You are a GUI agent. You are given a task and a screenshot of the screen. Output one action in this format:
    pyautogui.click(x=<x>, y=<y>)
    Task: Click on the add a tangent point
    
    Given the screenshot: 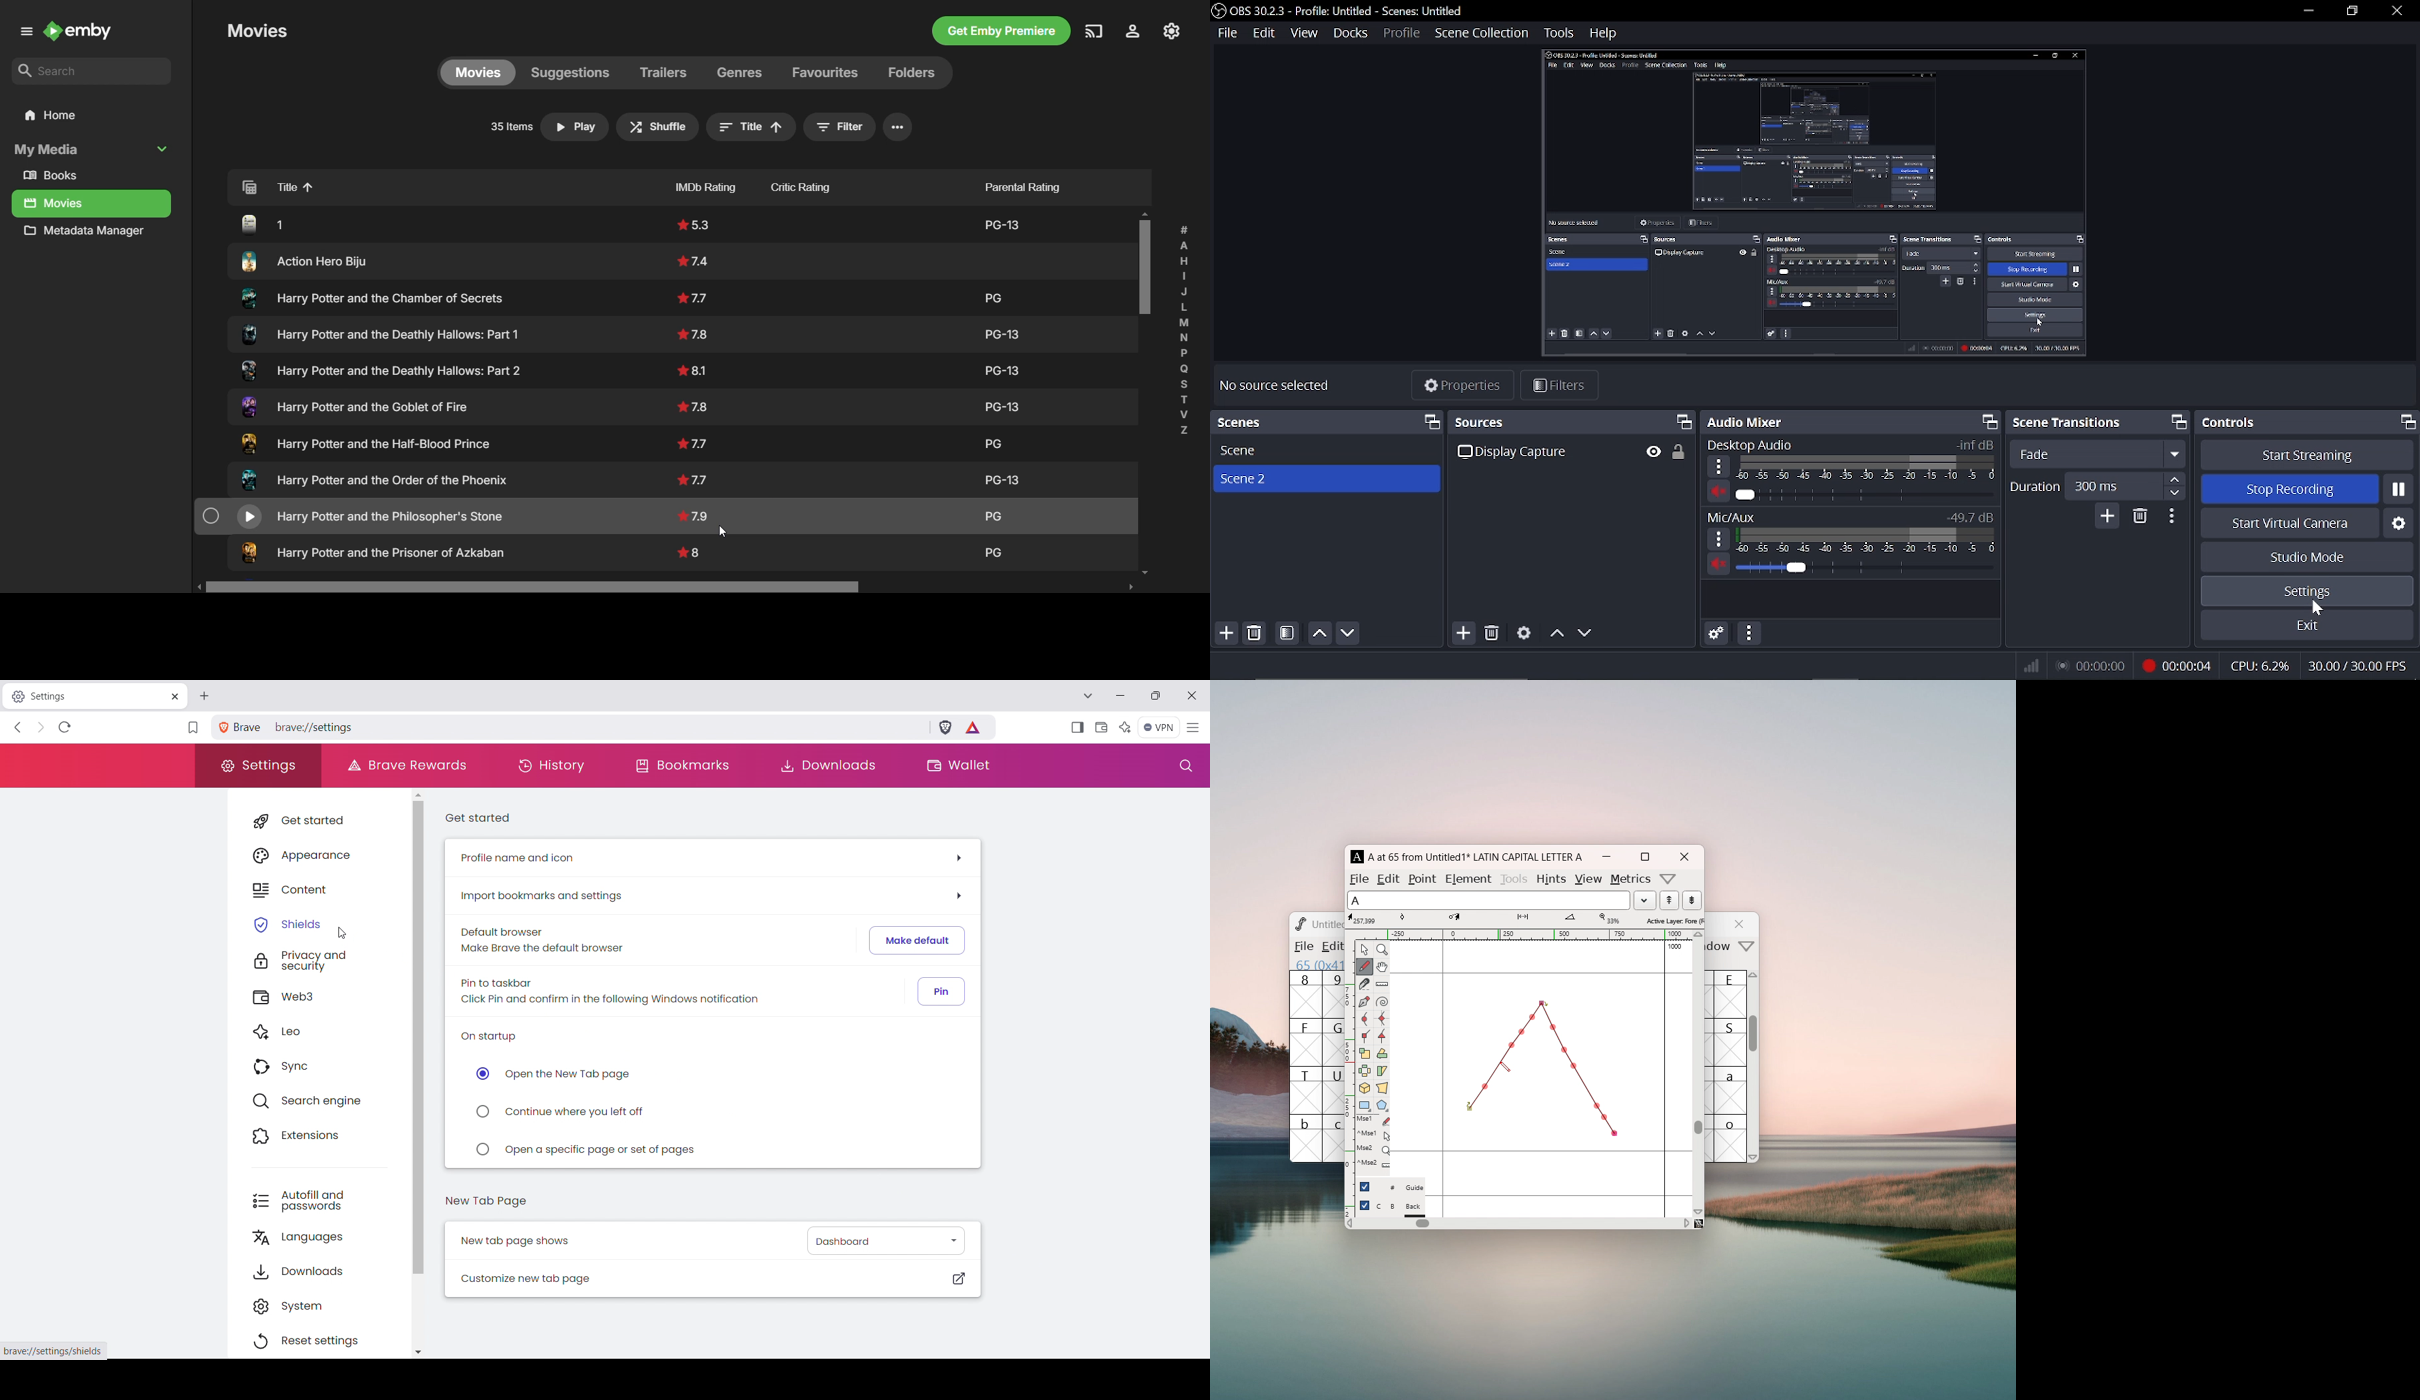 What is the action you would take?
    pyautogui.click(x=1381, y=1036)
    